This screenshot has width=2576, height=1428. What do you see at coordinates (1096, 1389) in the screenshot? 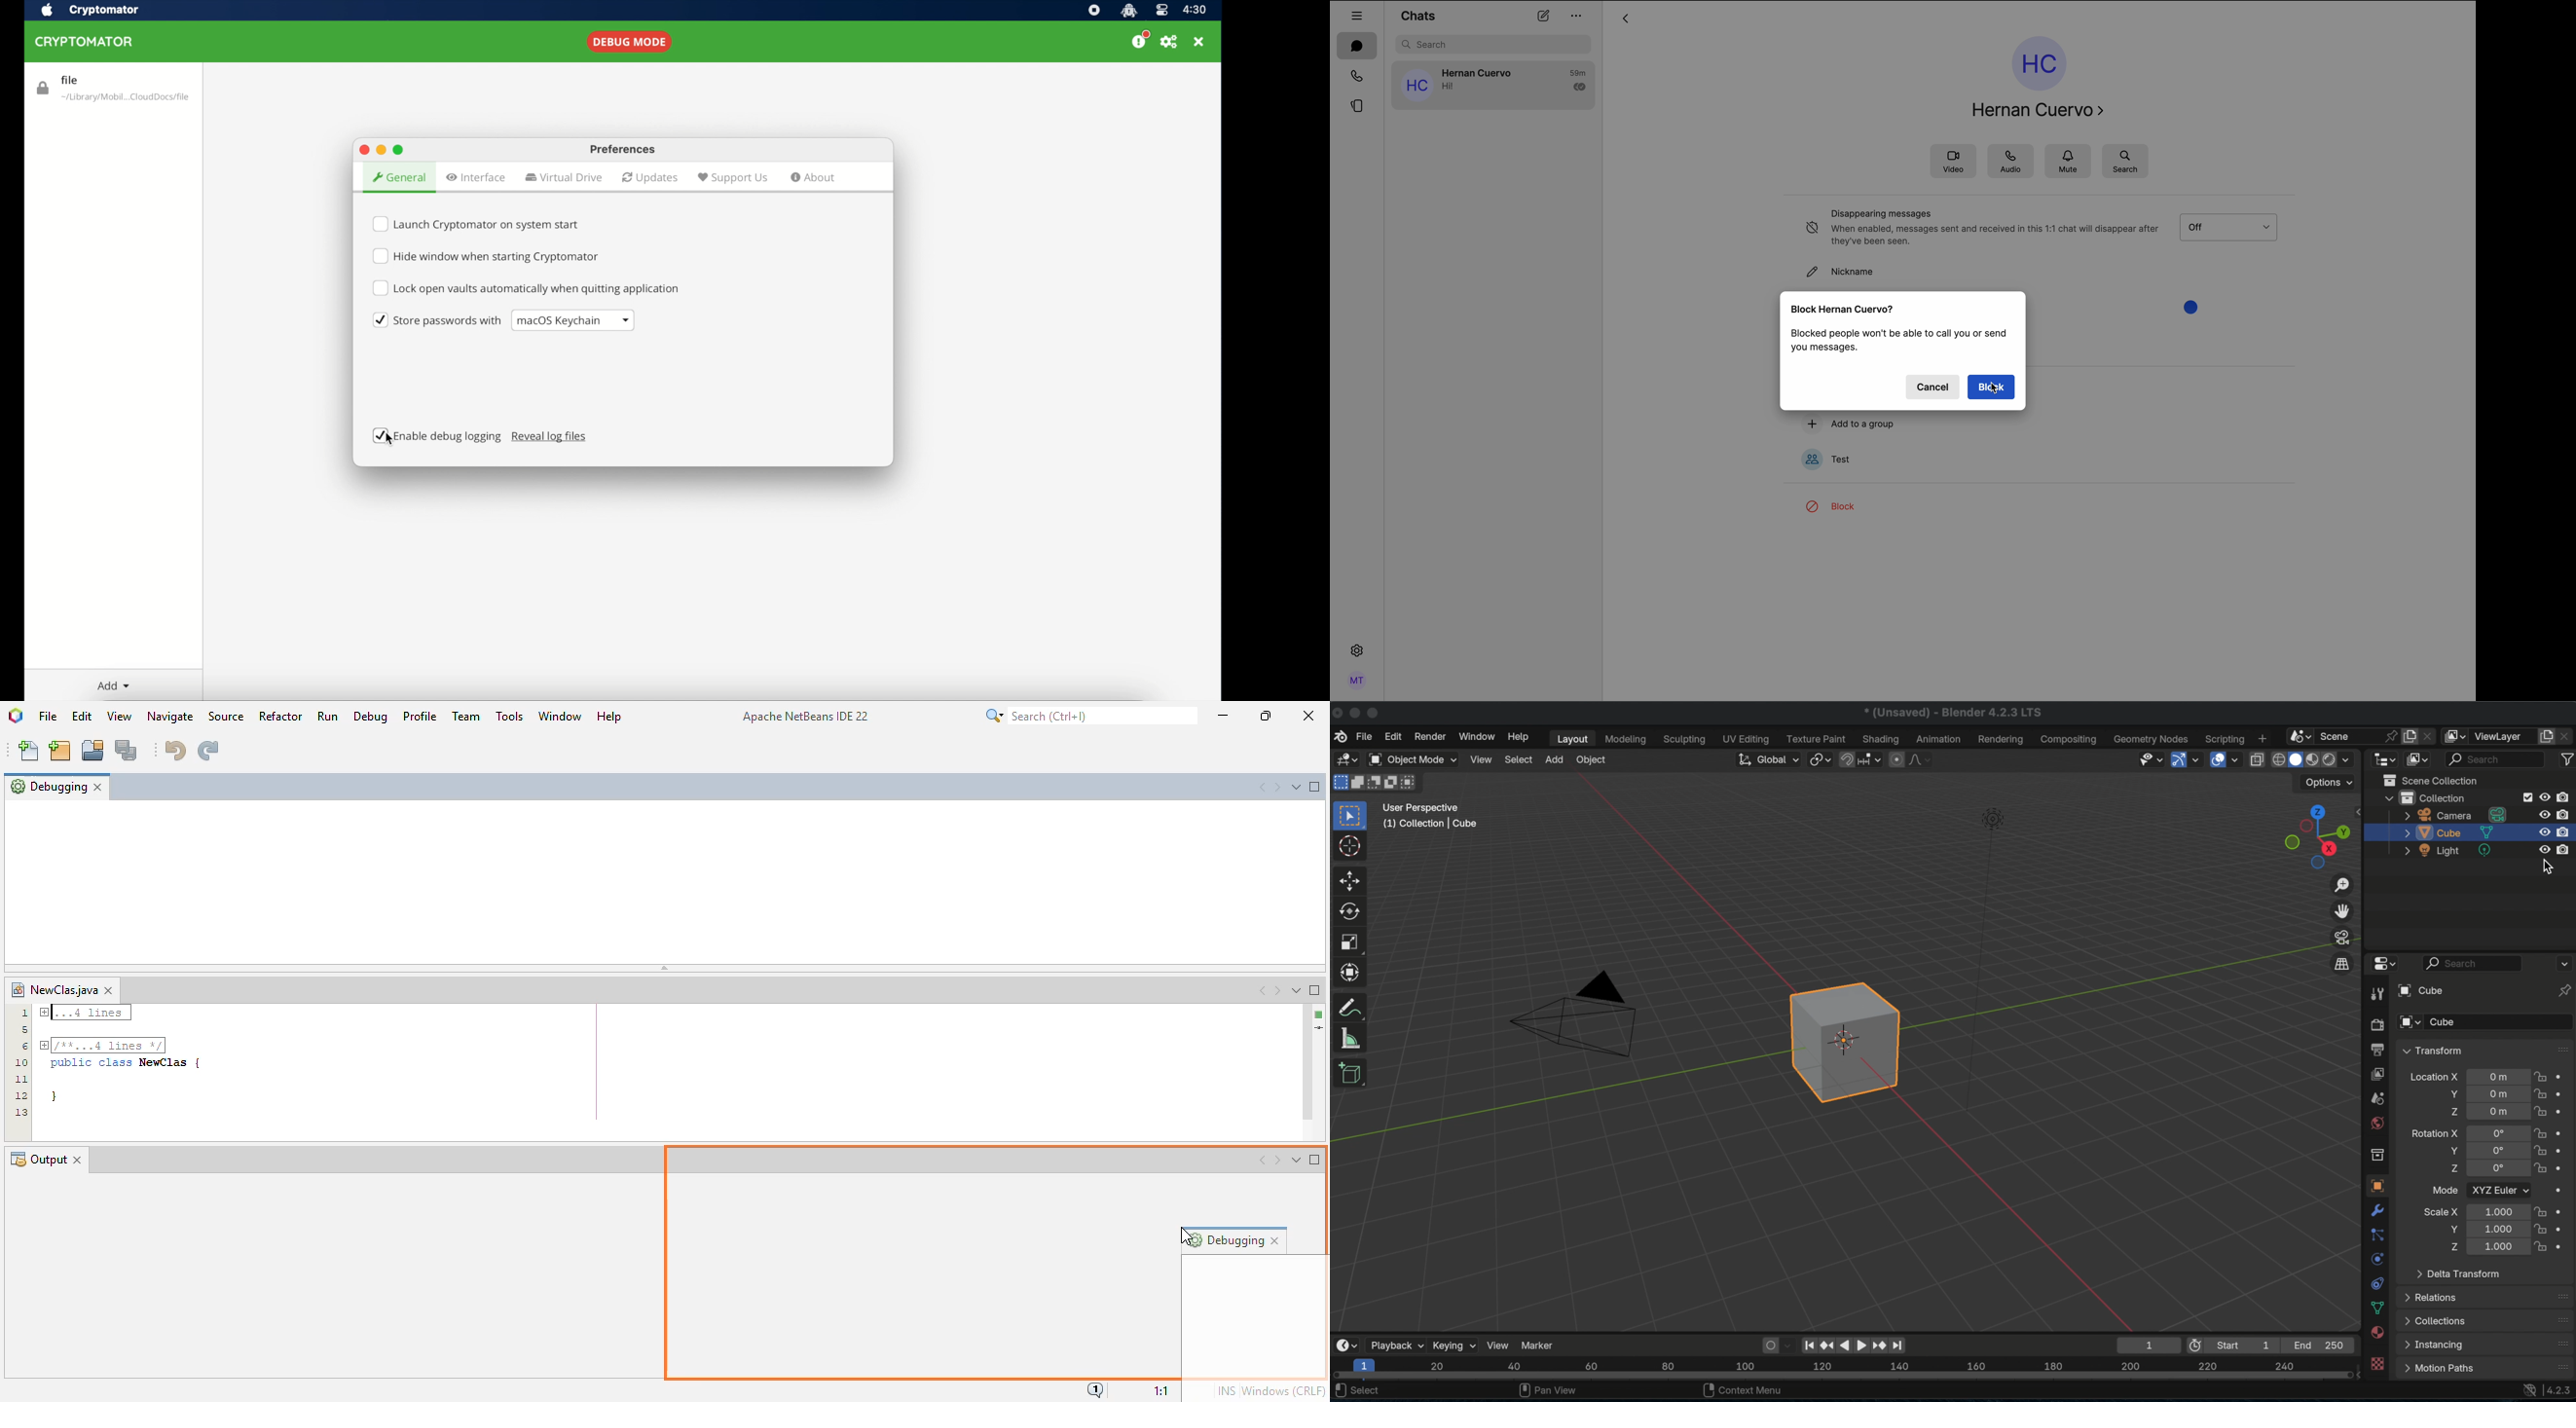
I see `notifications` at bounding box center [1096, 1389].